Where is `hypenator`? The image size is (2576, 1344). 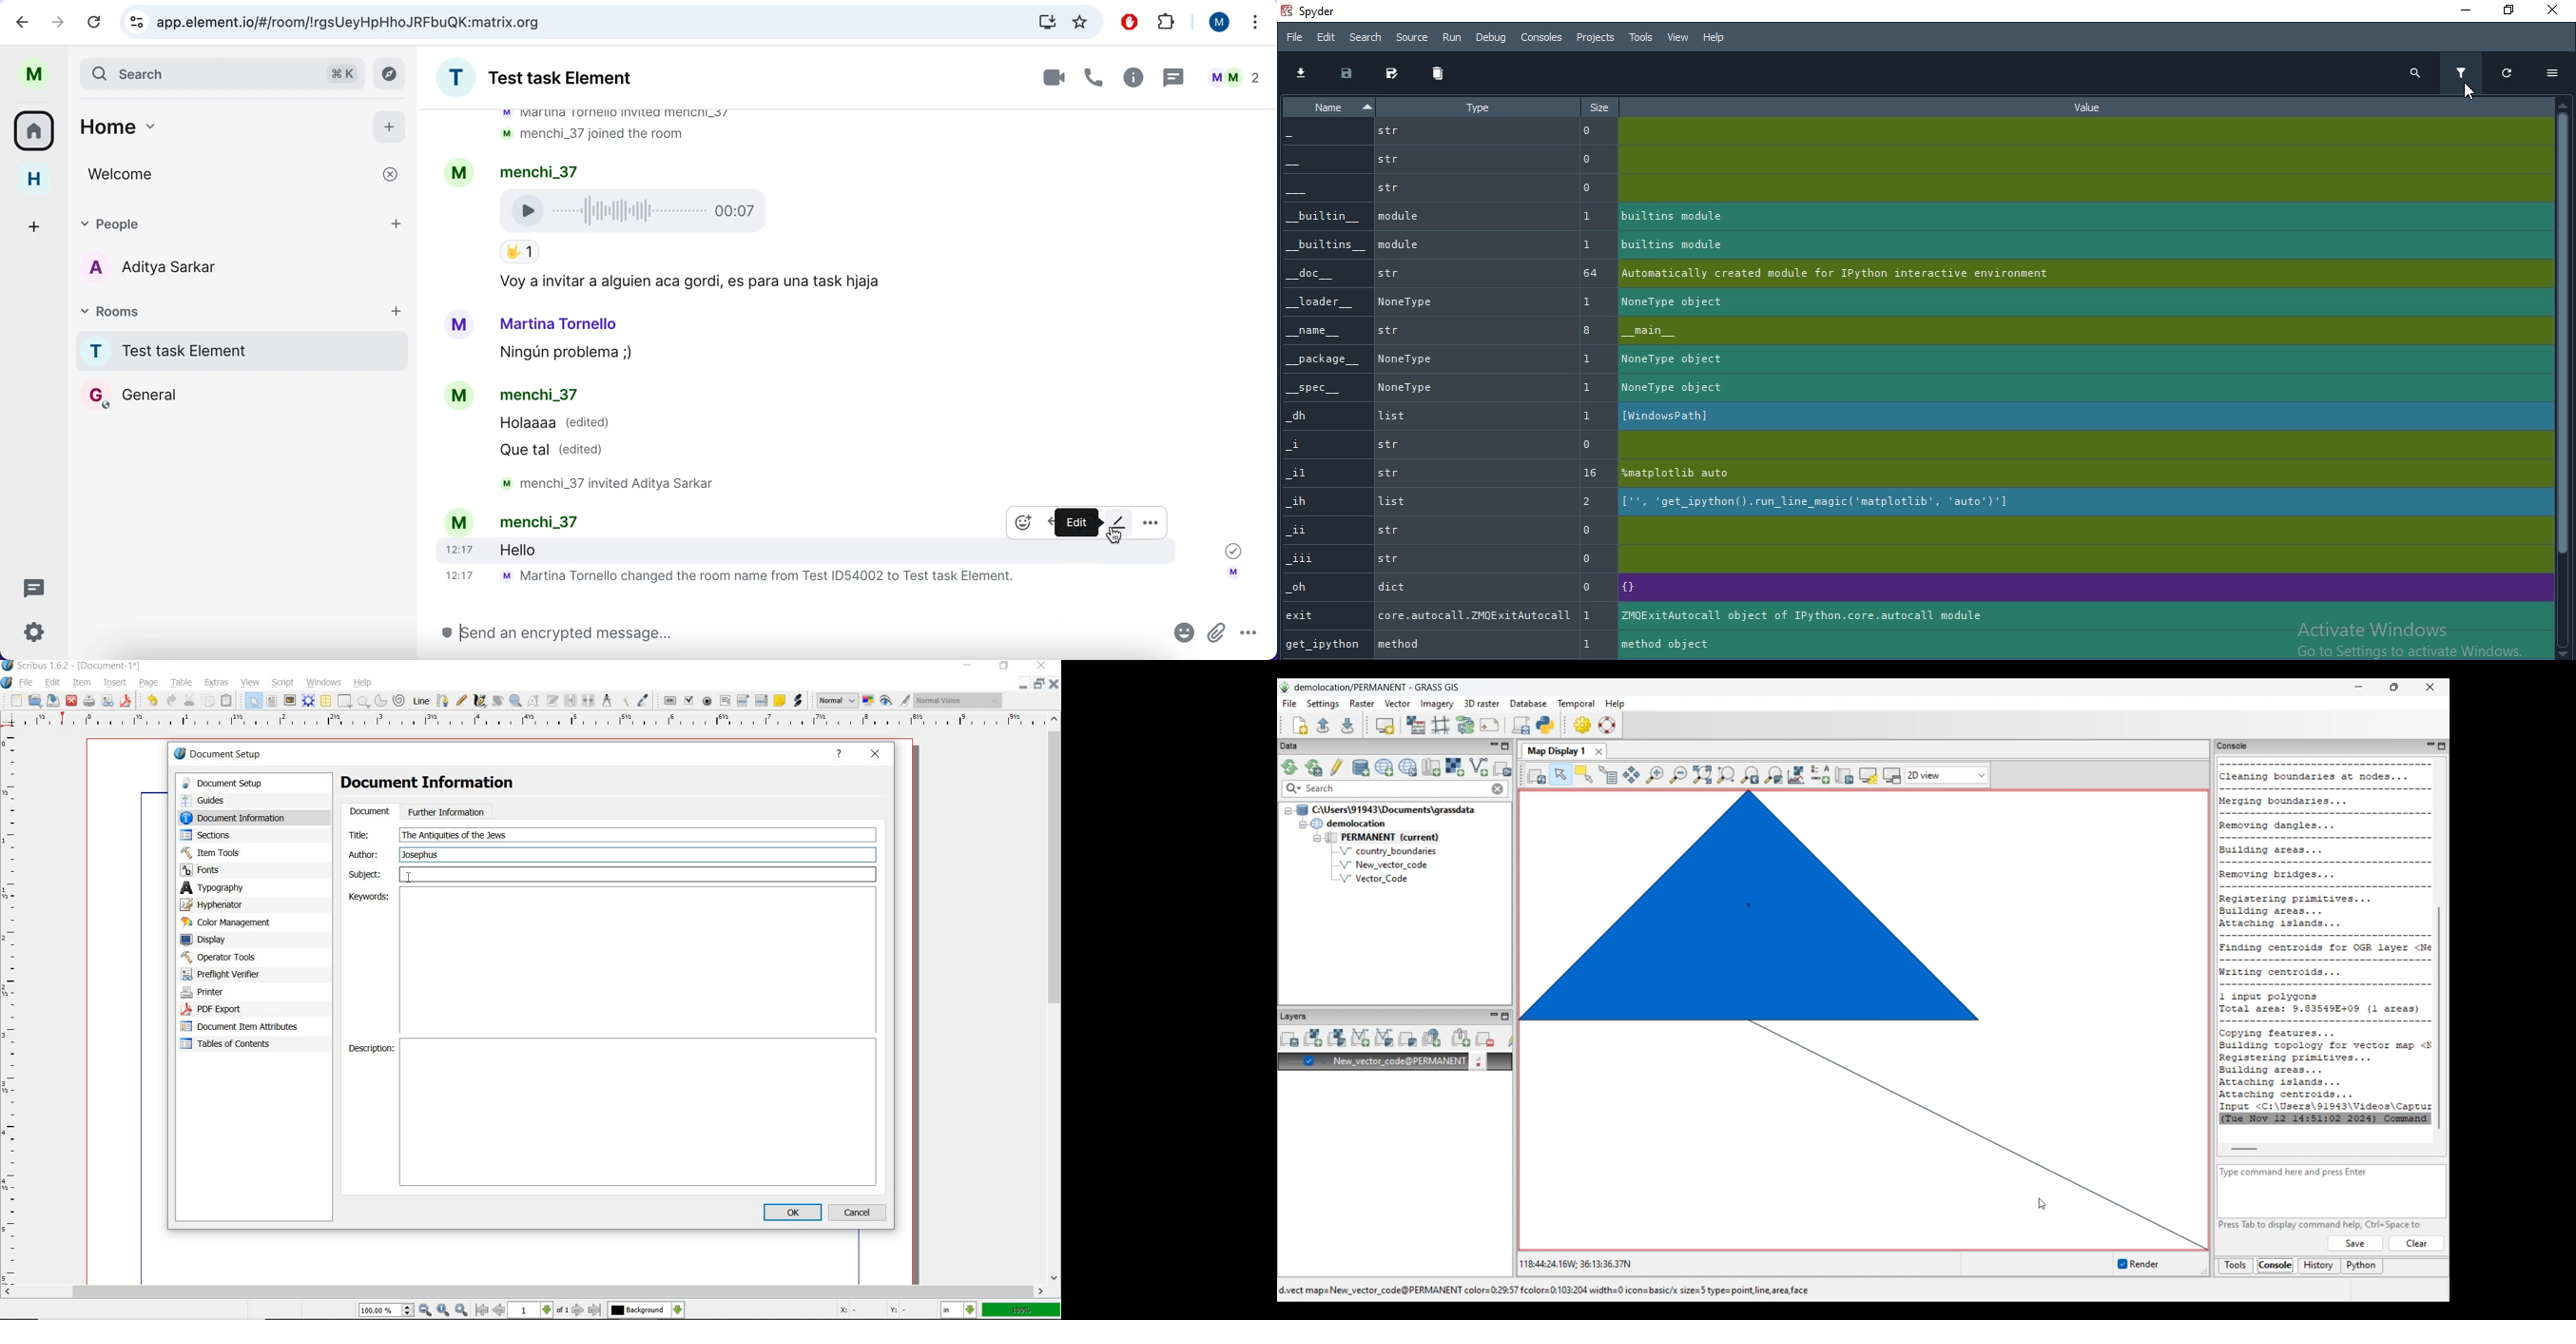 hypenator is located at coordinates (221, 905).